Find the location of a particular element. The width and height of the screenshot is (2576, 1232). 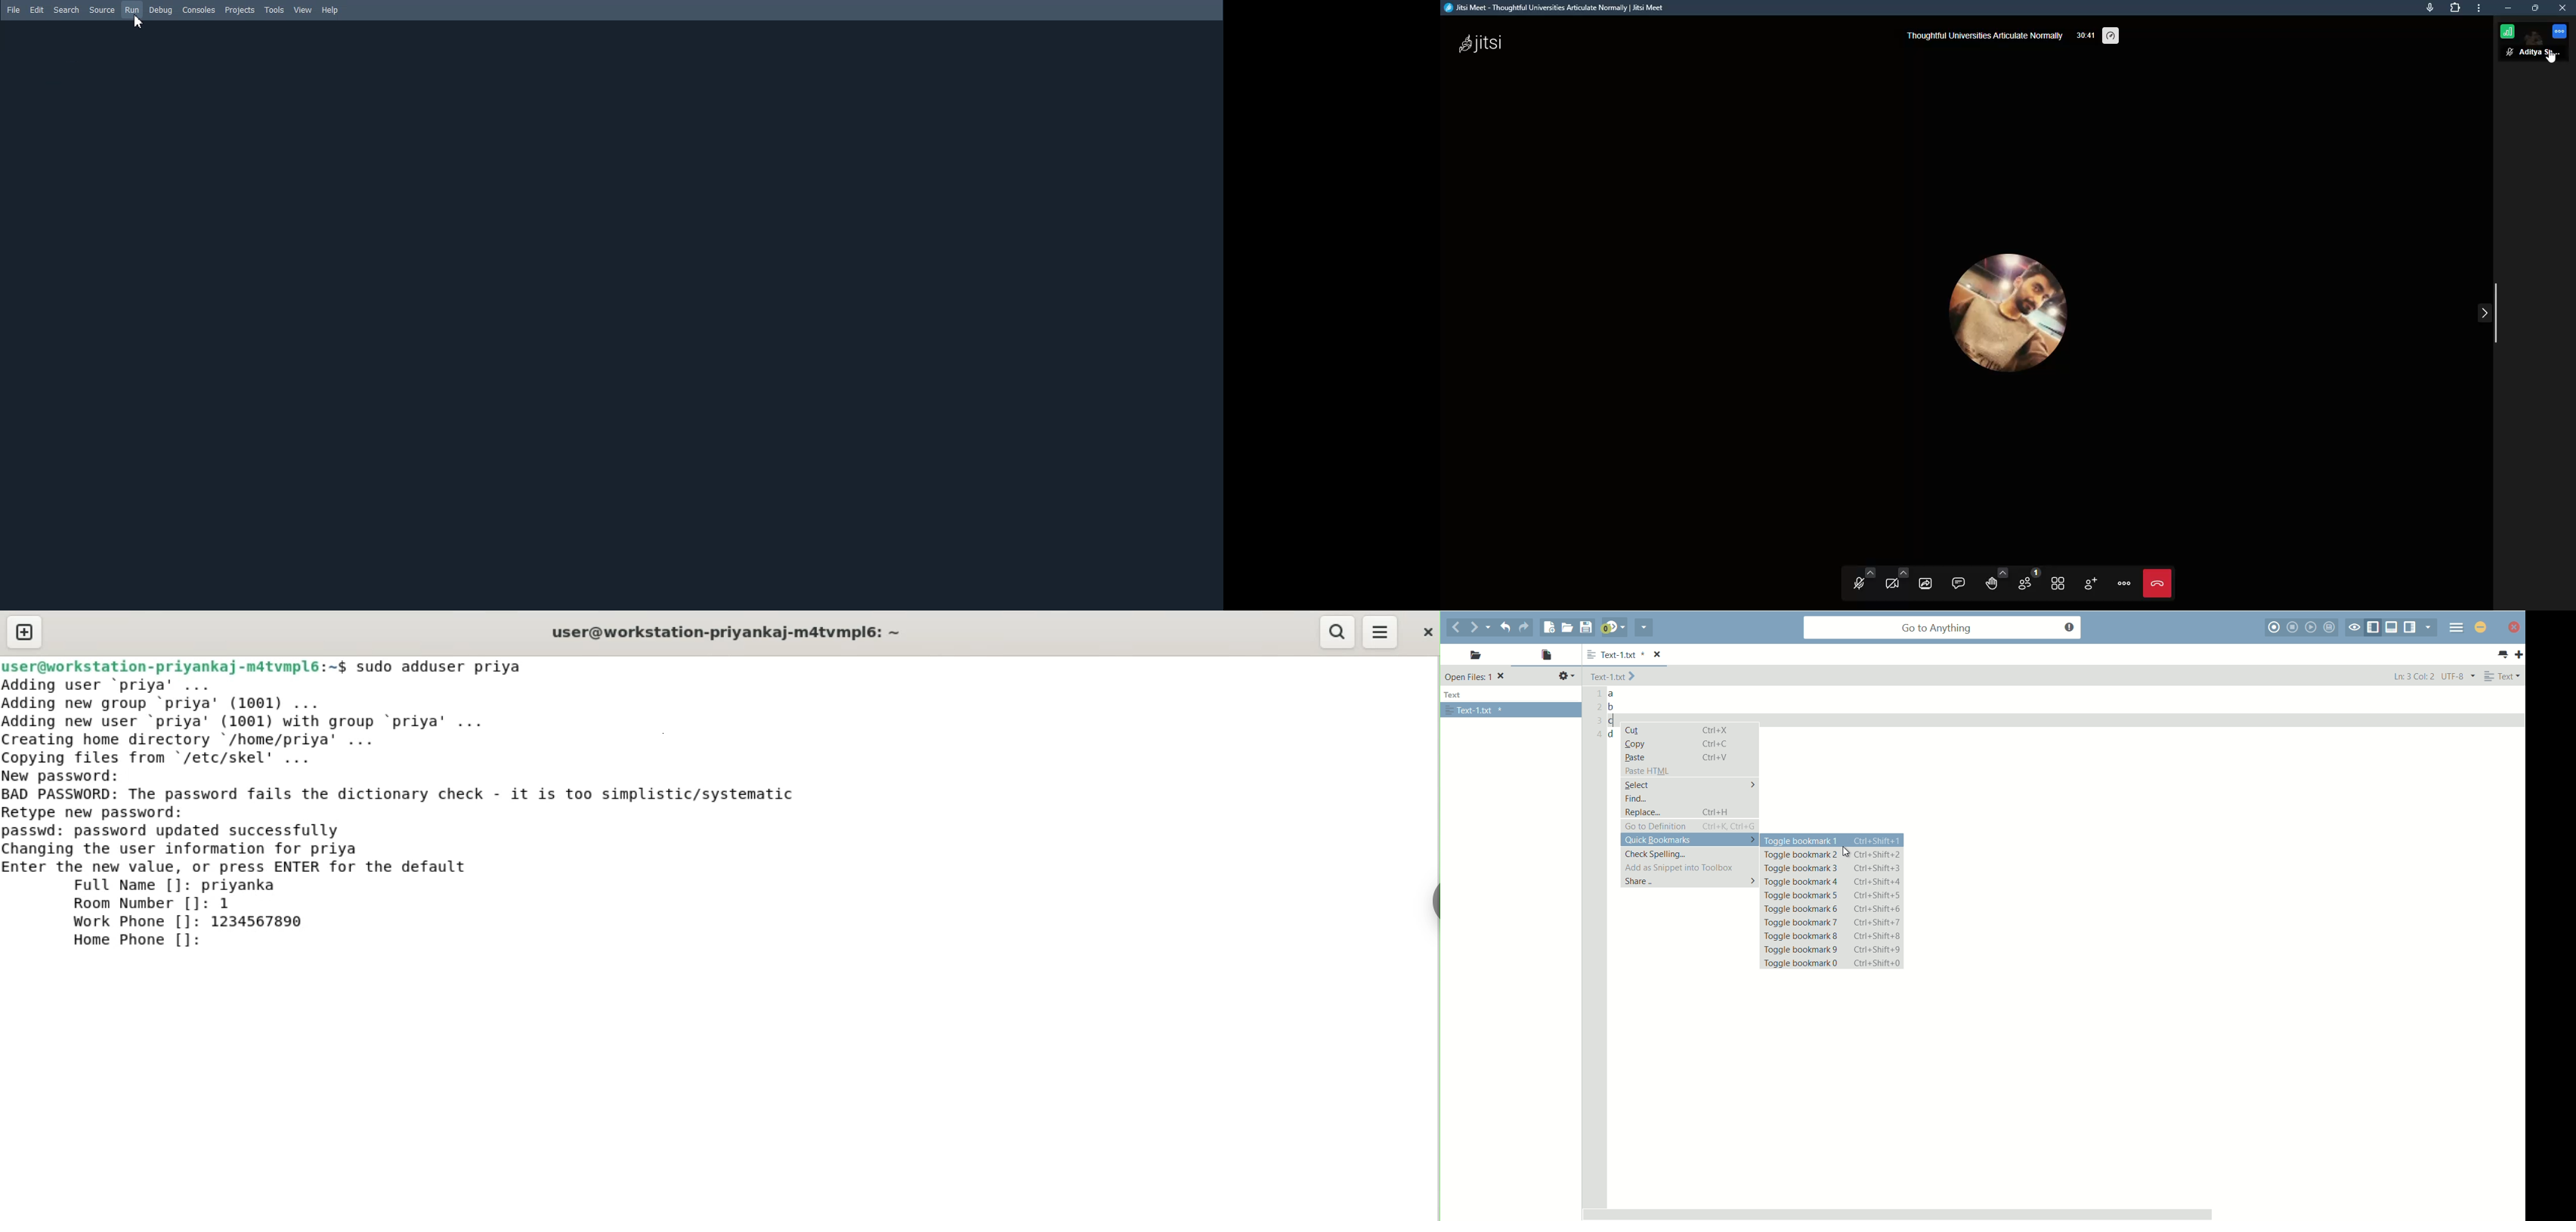

Console is located at coordinates (199, 10).